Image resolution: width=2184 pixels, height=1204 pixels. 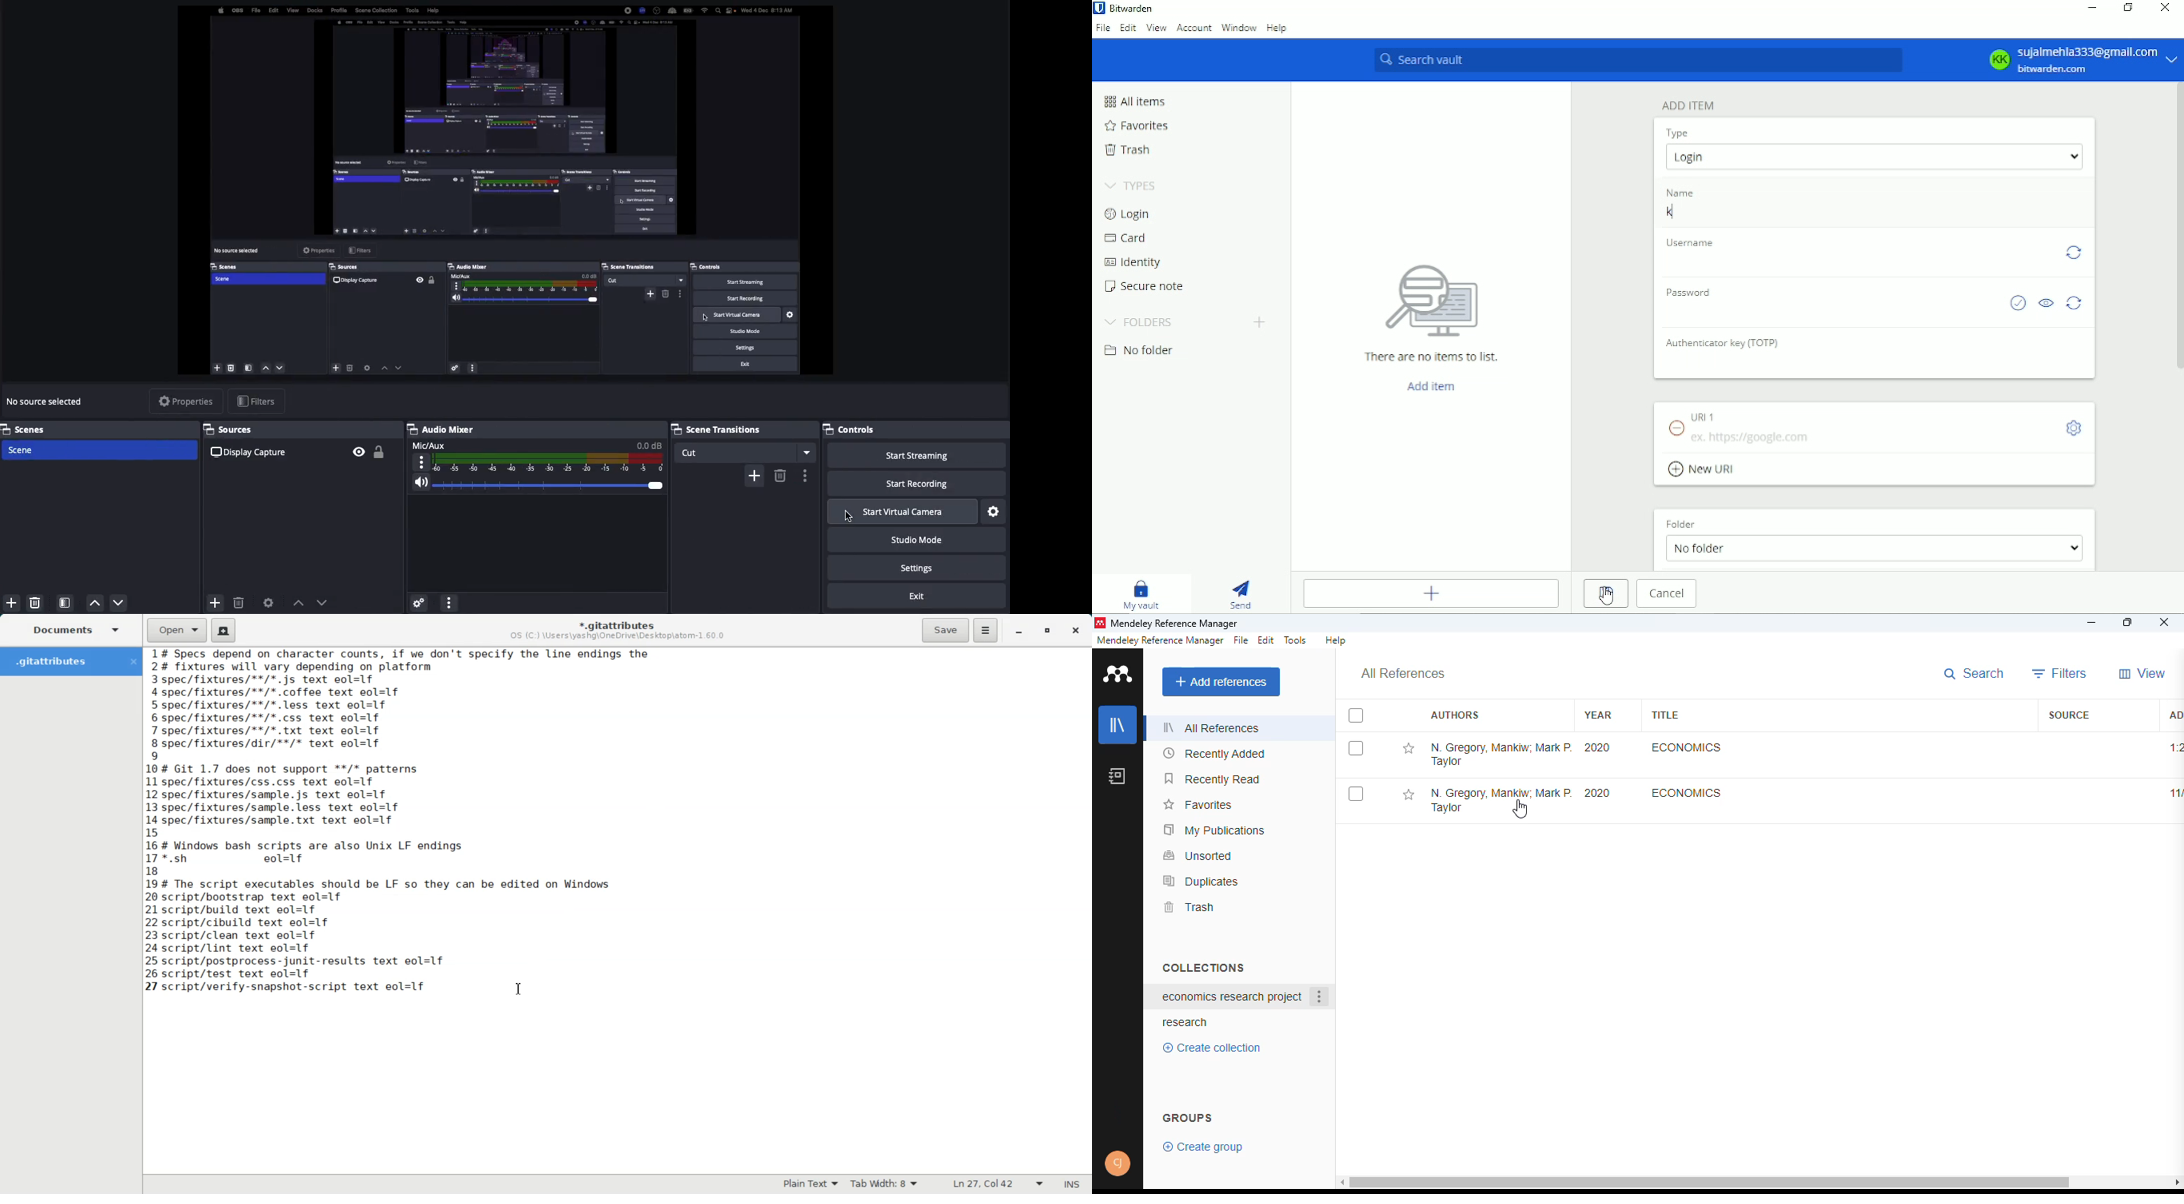 What do you see at coordinates (414, 599) in the screenshot?
I see `settings` at bounding box center [414, 599].